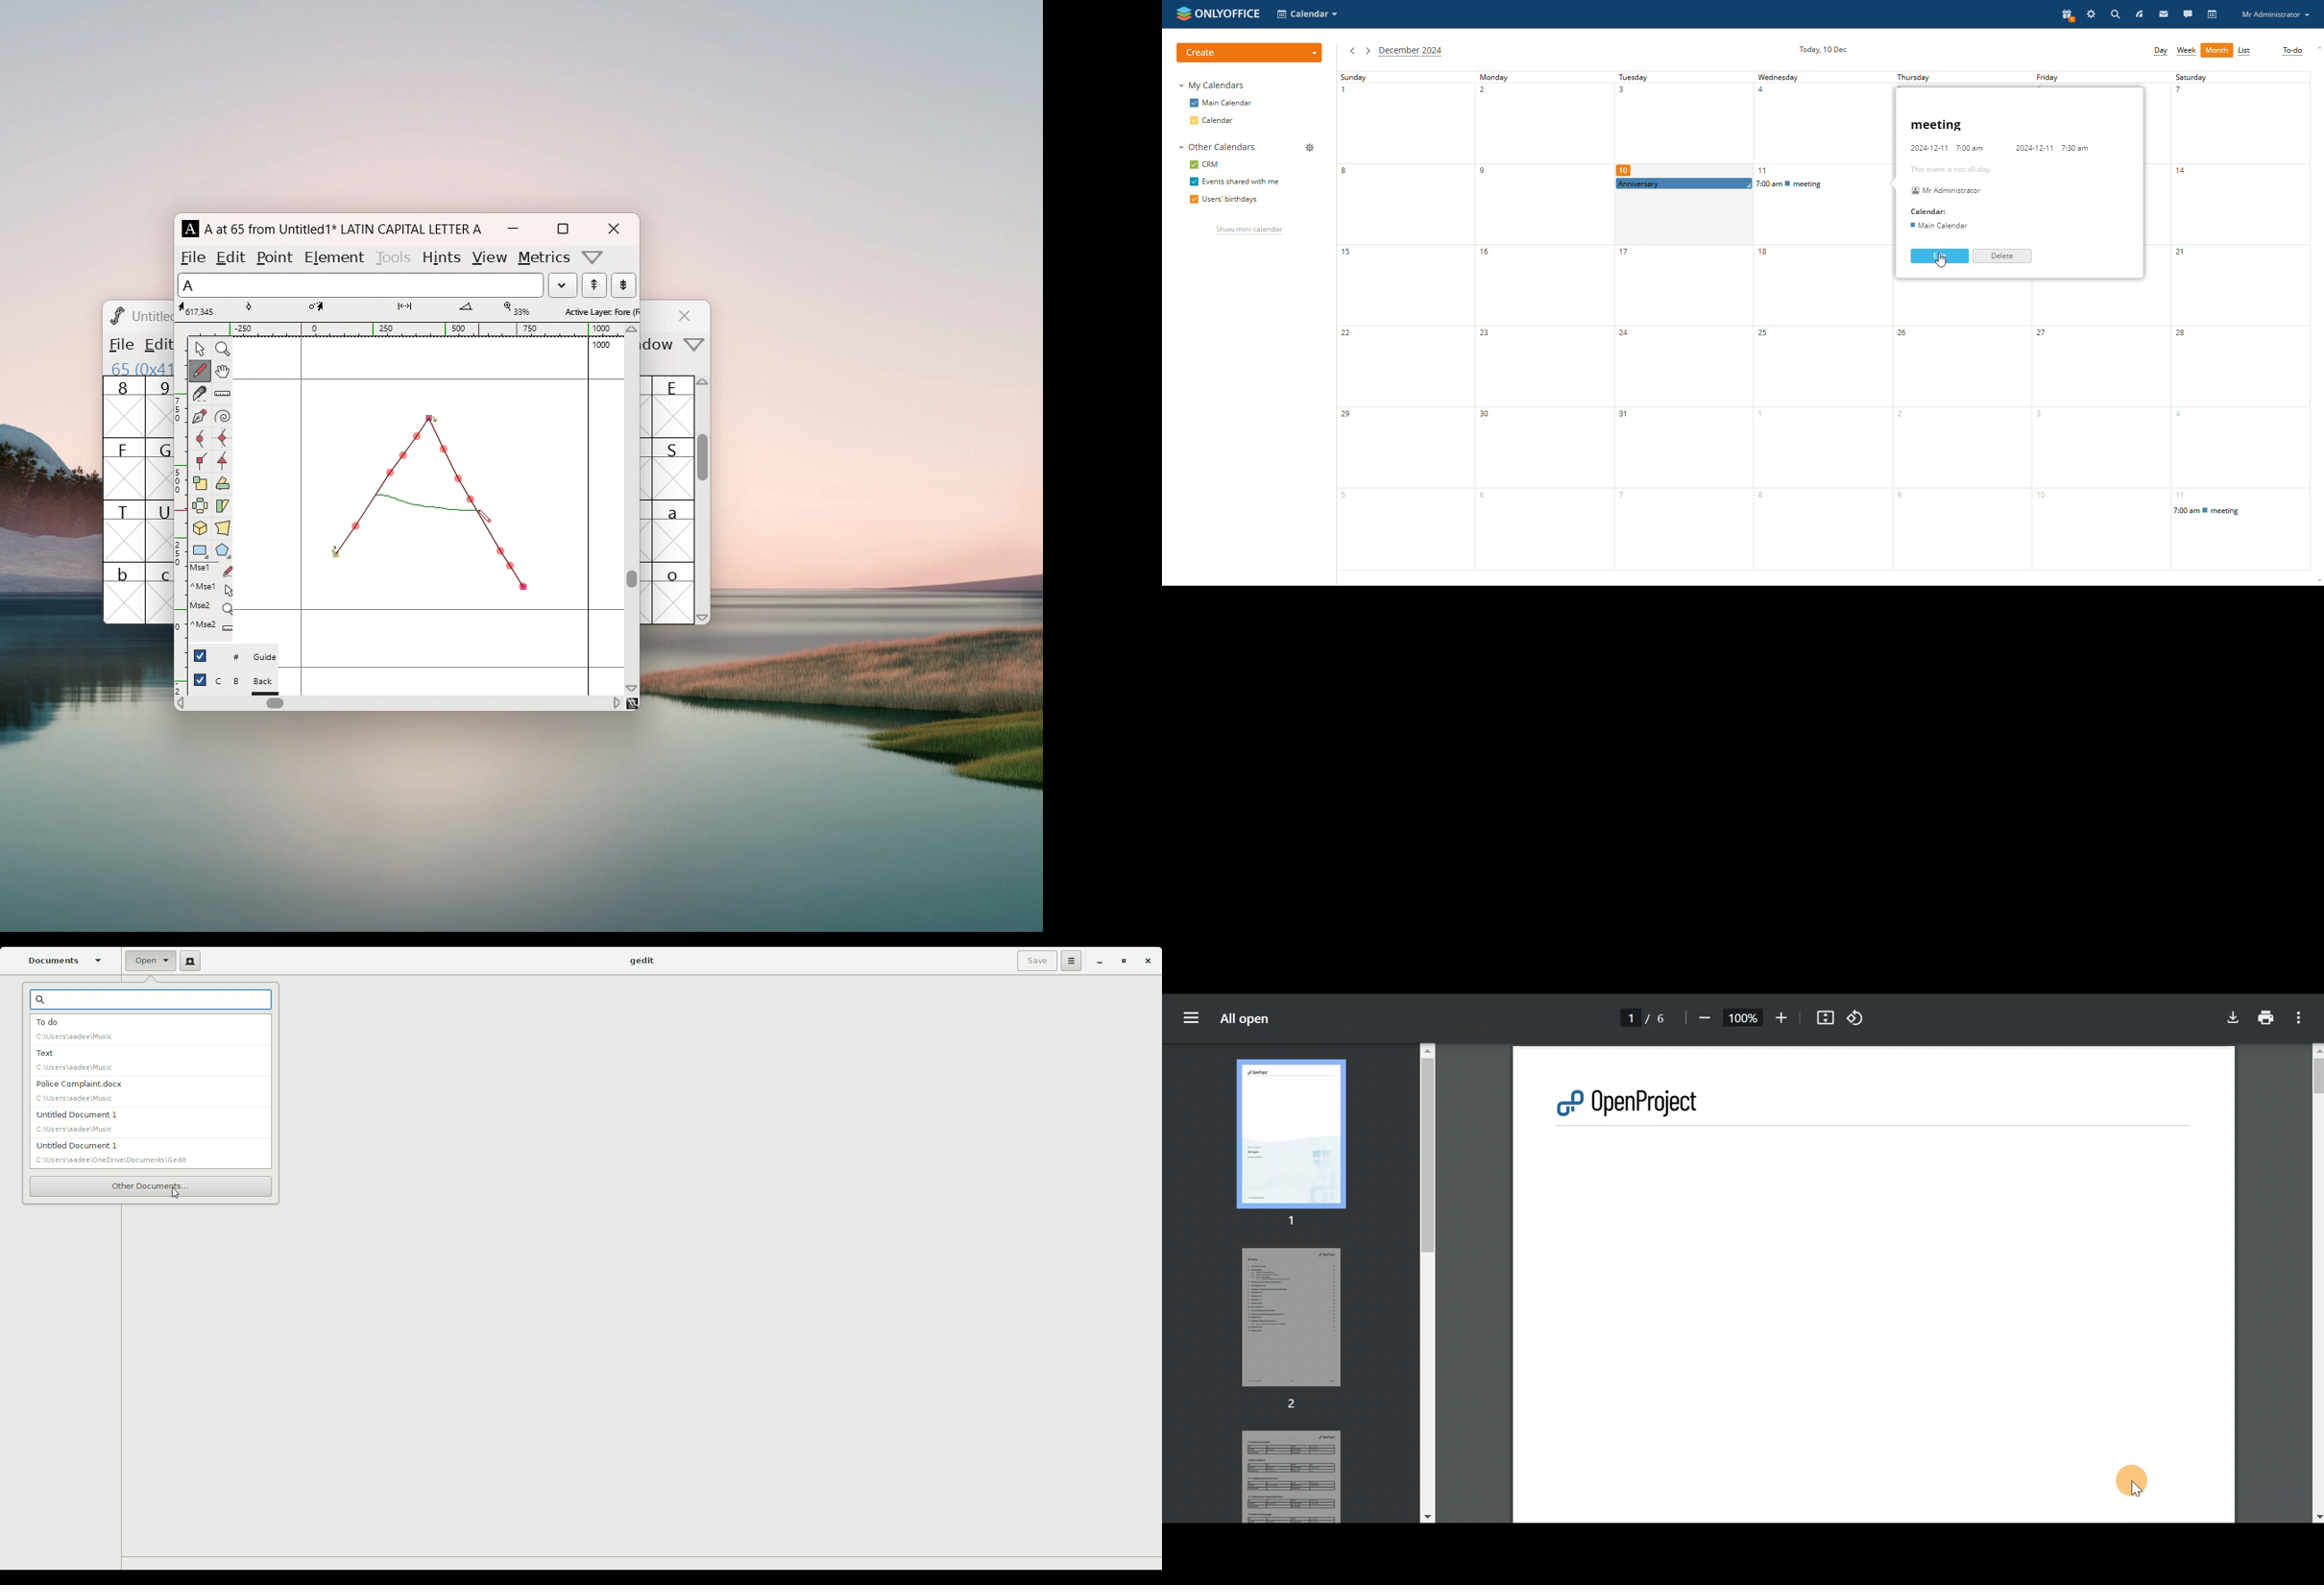 This screenshot has height=1596, width=2324. What do you see at coordinates (1958, 446) in the screenshot?
I see `thursday dates` at bounding box center [1958, 446].